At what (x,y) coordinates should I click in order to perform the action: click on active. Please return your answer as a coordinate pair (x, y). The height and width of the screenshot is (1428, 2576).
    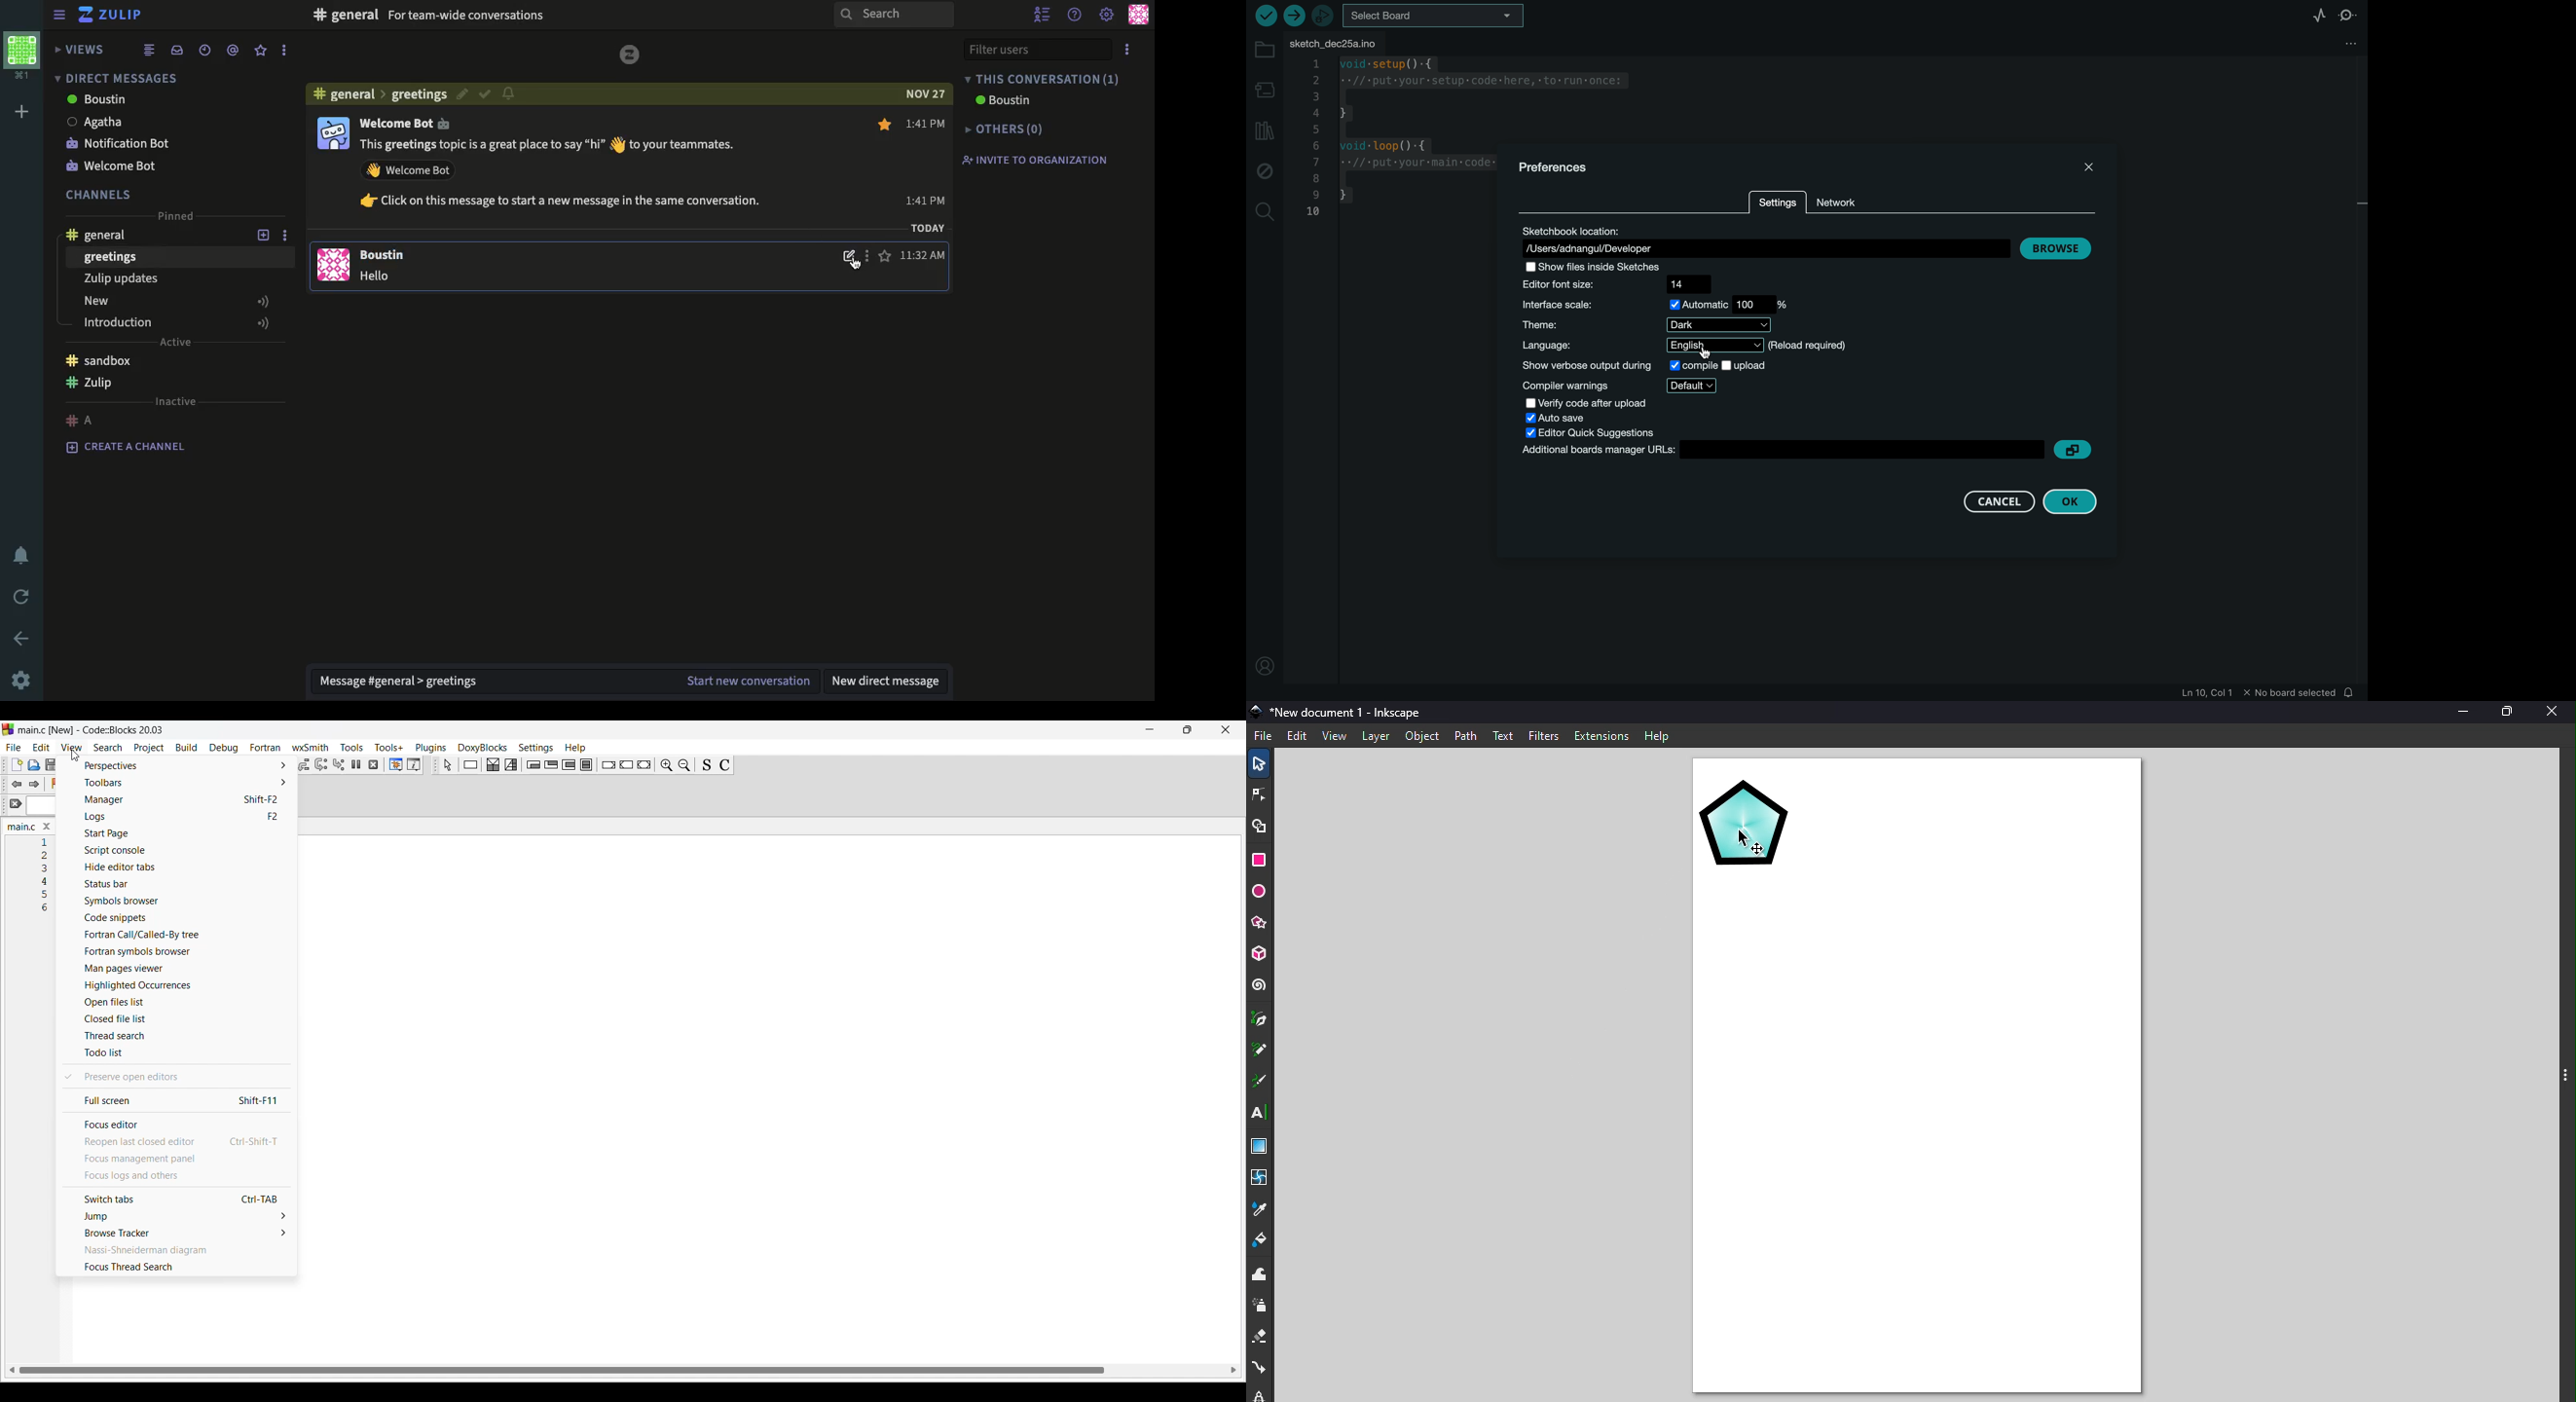
    Looking at the image, I should click on (175, 343).